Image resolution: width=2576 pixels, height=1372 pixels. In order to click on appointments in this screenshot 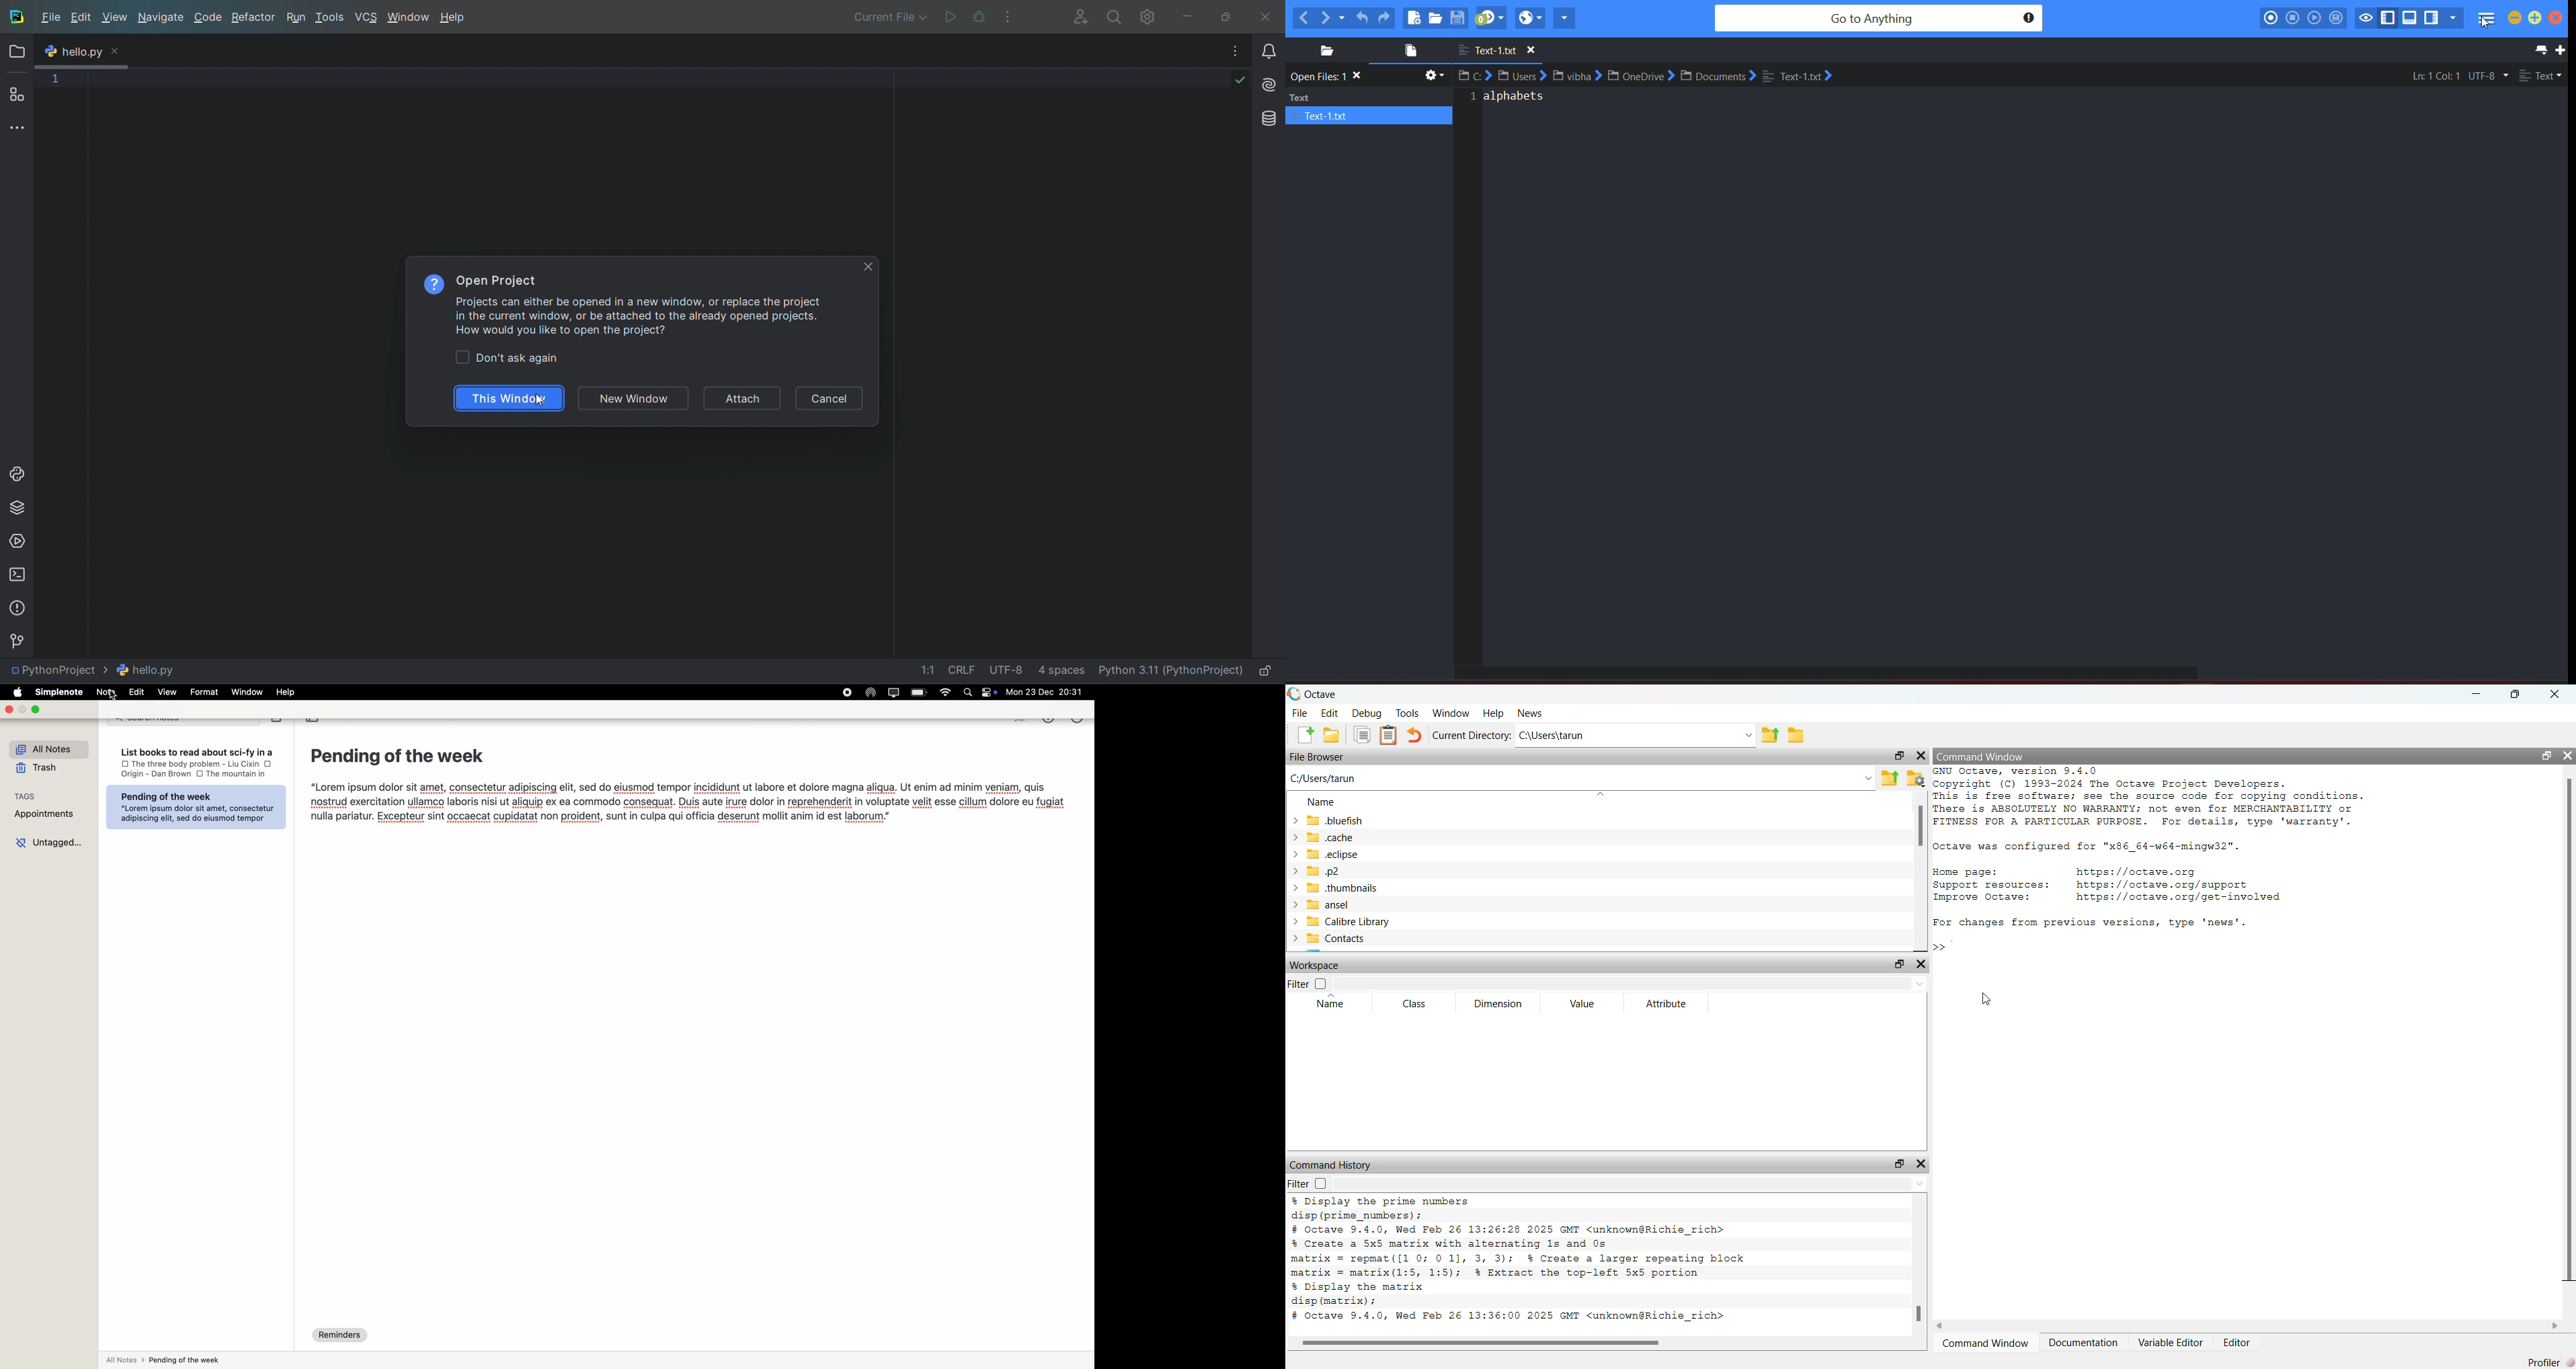, I will do `click(45, 818)`.